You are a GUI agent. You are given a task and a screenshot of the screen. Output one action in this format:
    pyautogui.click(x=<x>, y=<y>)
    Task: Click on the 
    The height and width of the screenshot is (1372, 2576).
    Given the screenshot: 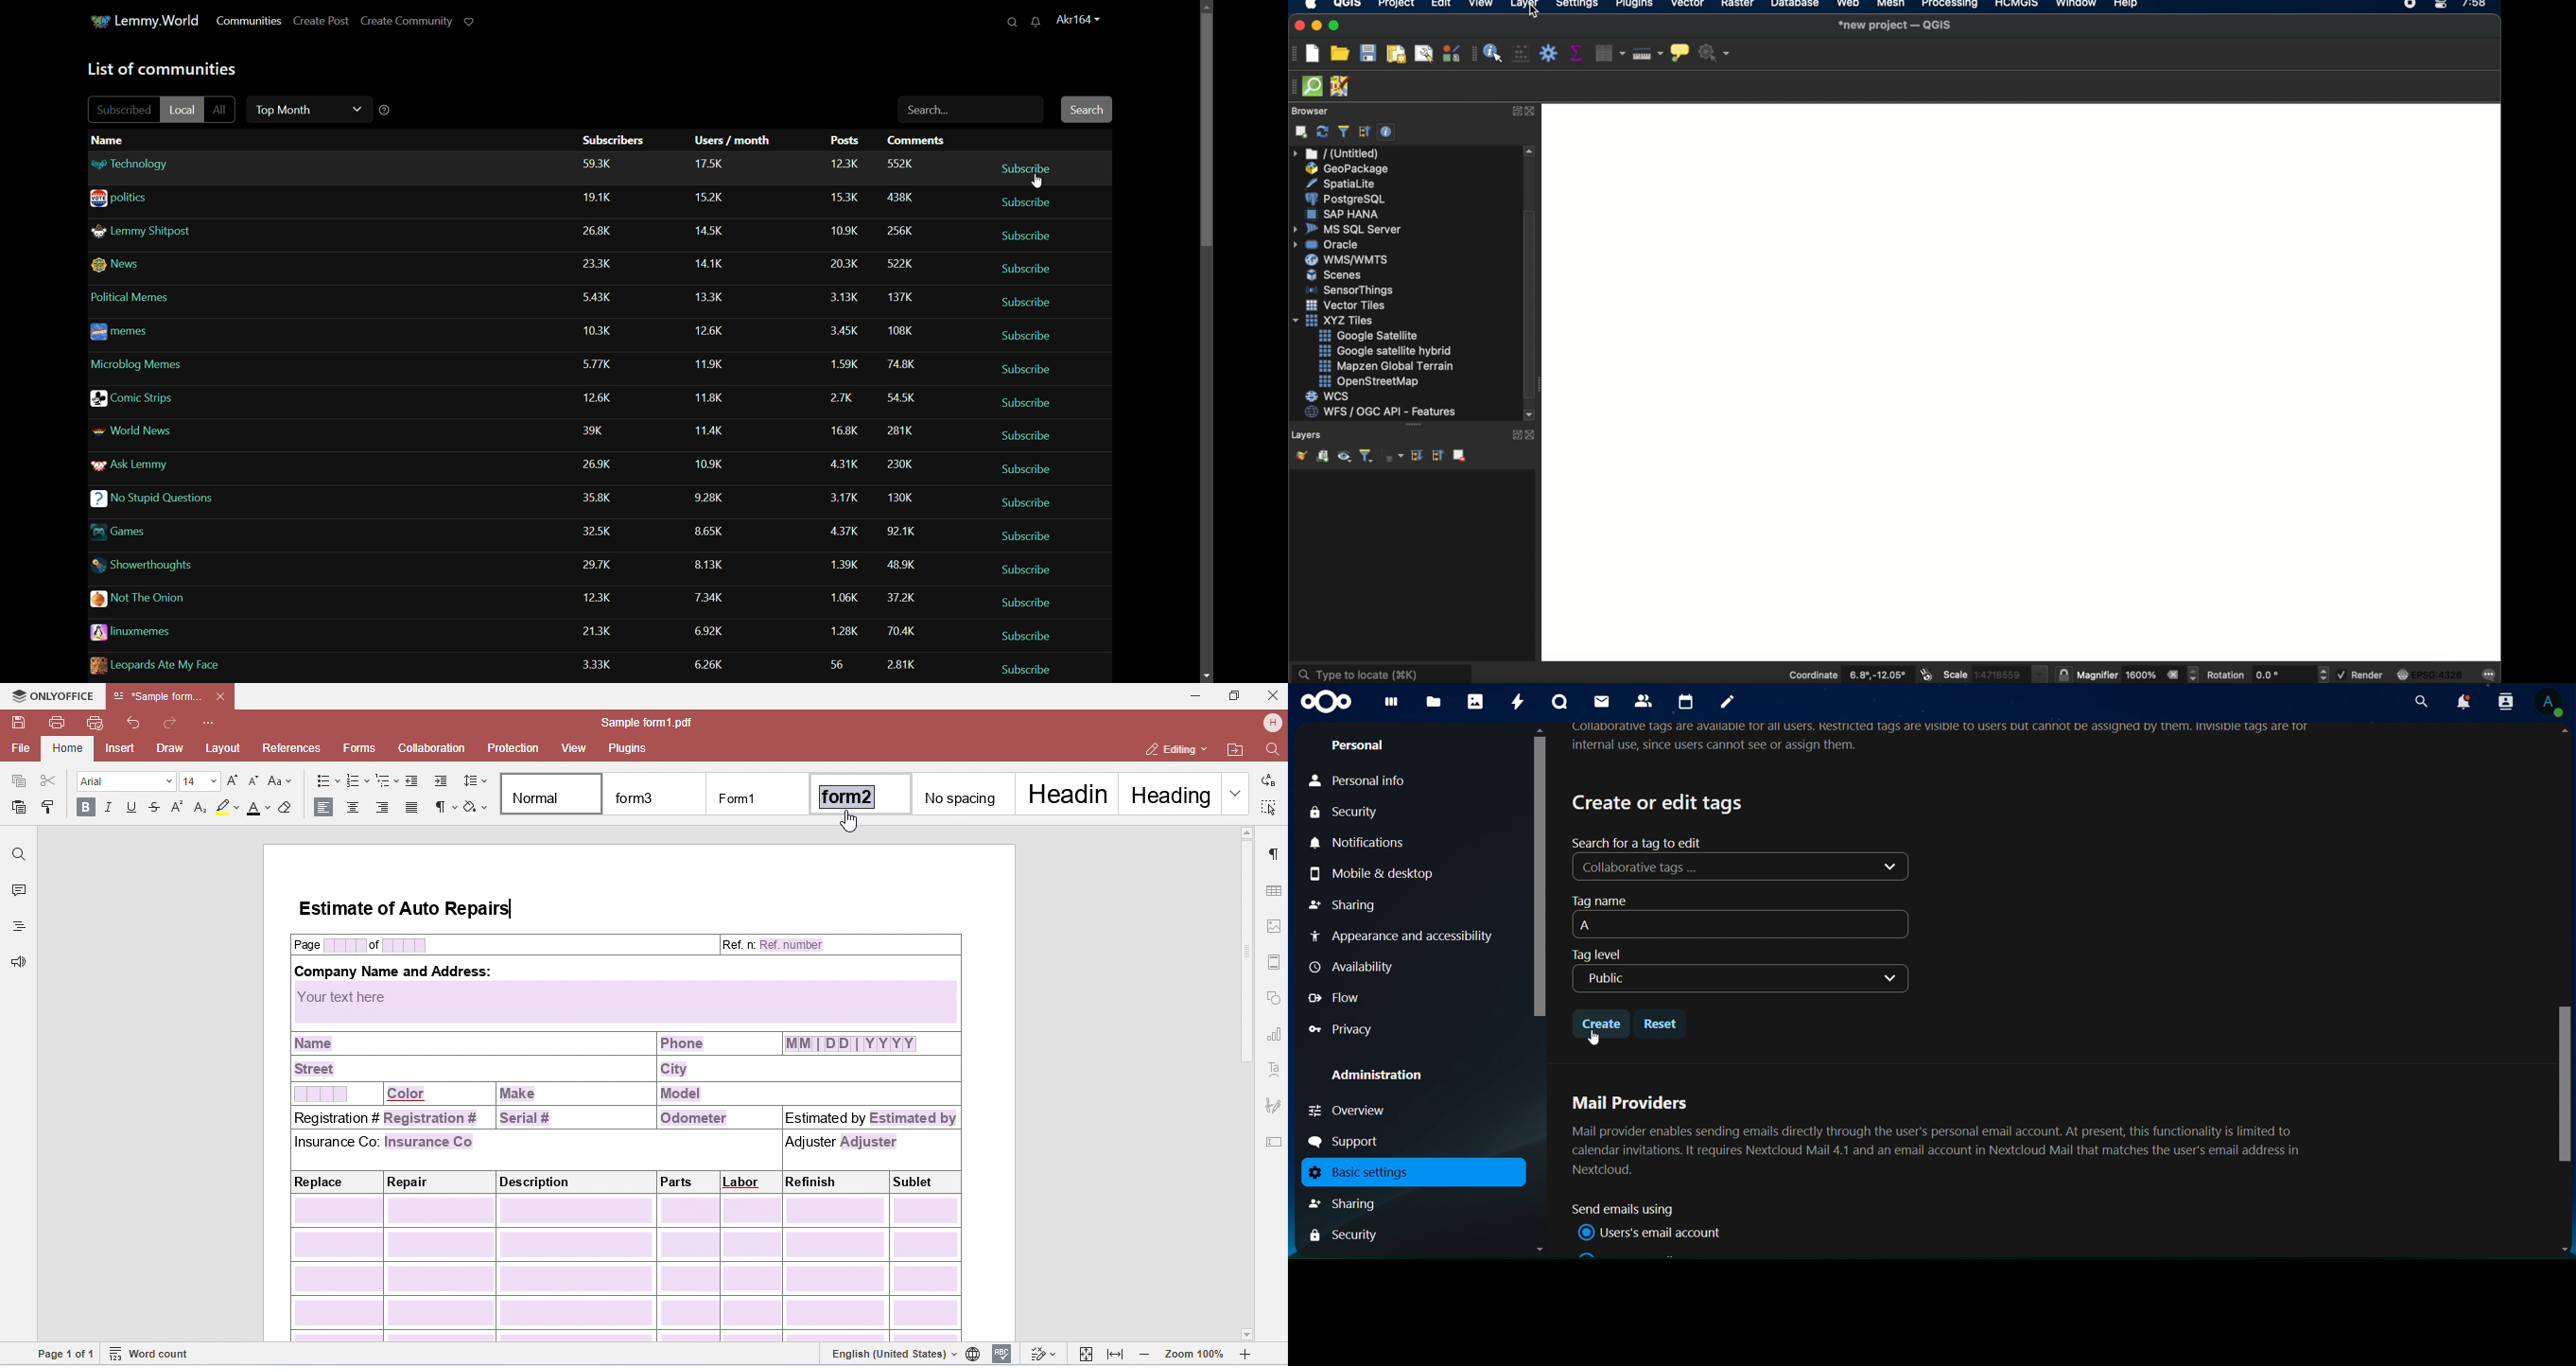 What is the action you would take?
    pyautogui.click(x=599, y=233)
    